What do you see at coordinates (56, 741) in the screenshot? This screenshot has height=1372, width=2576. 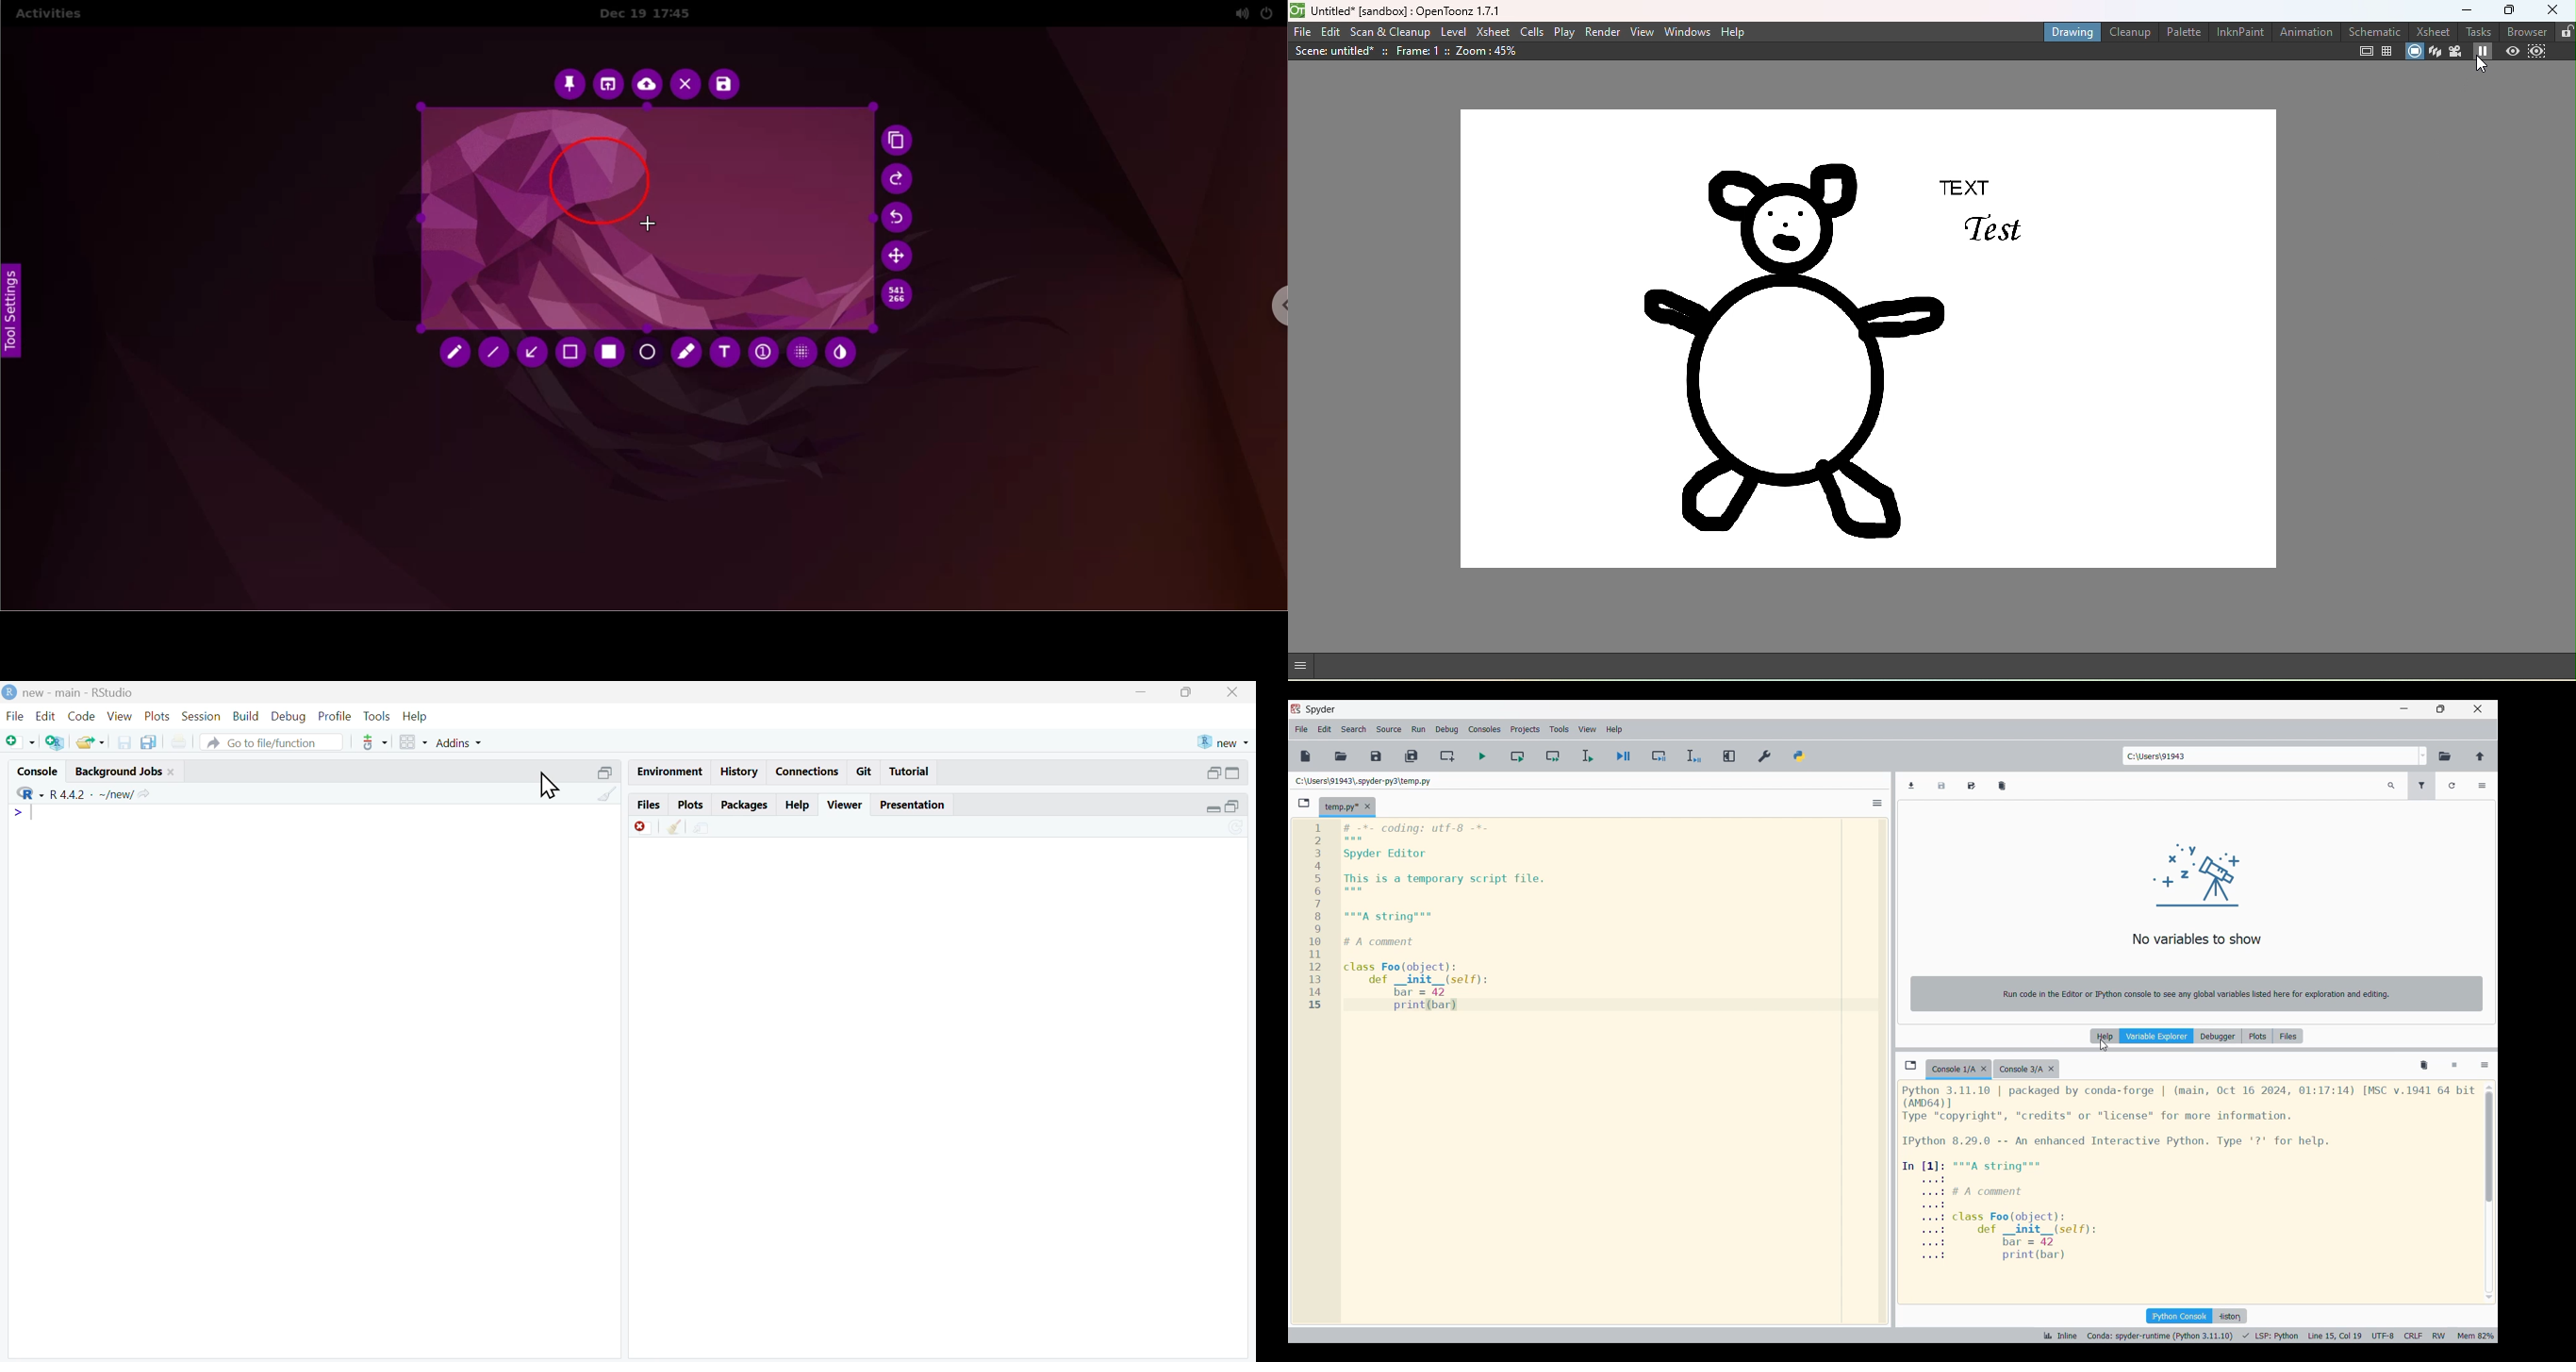 I see `add R file` at bounding box center [56, 741].